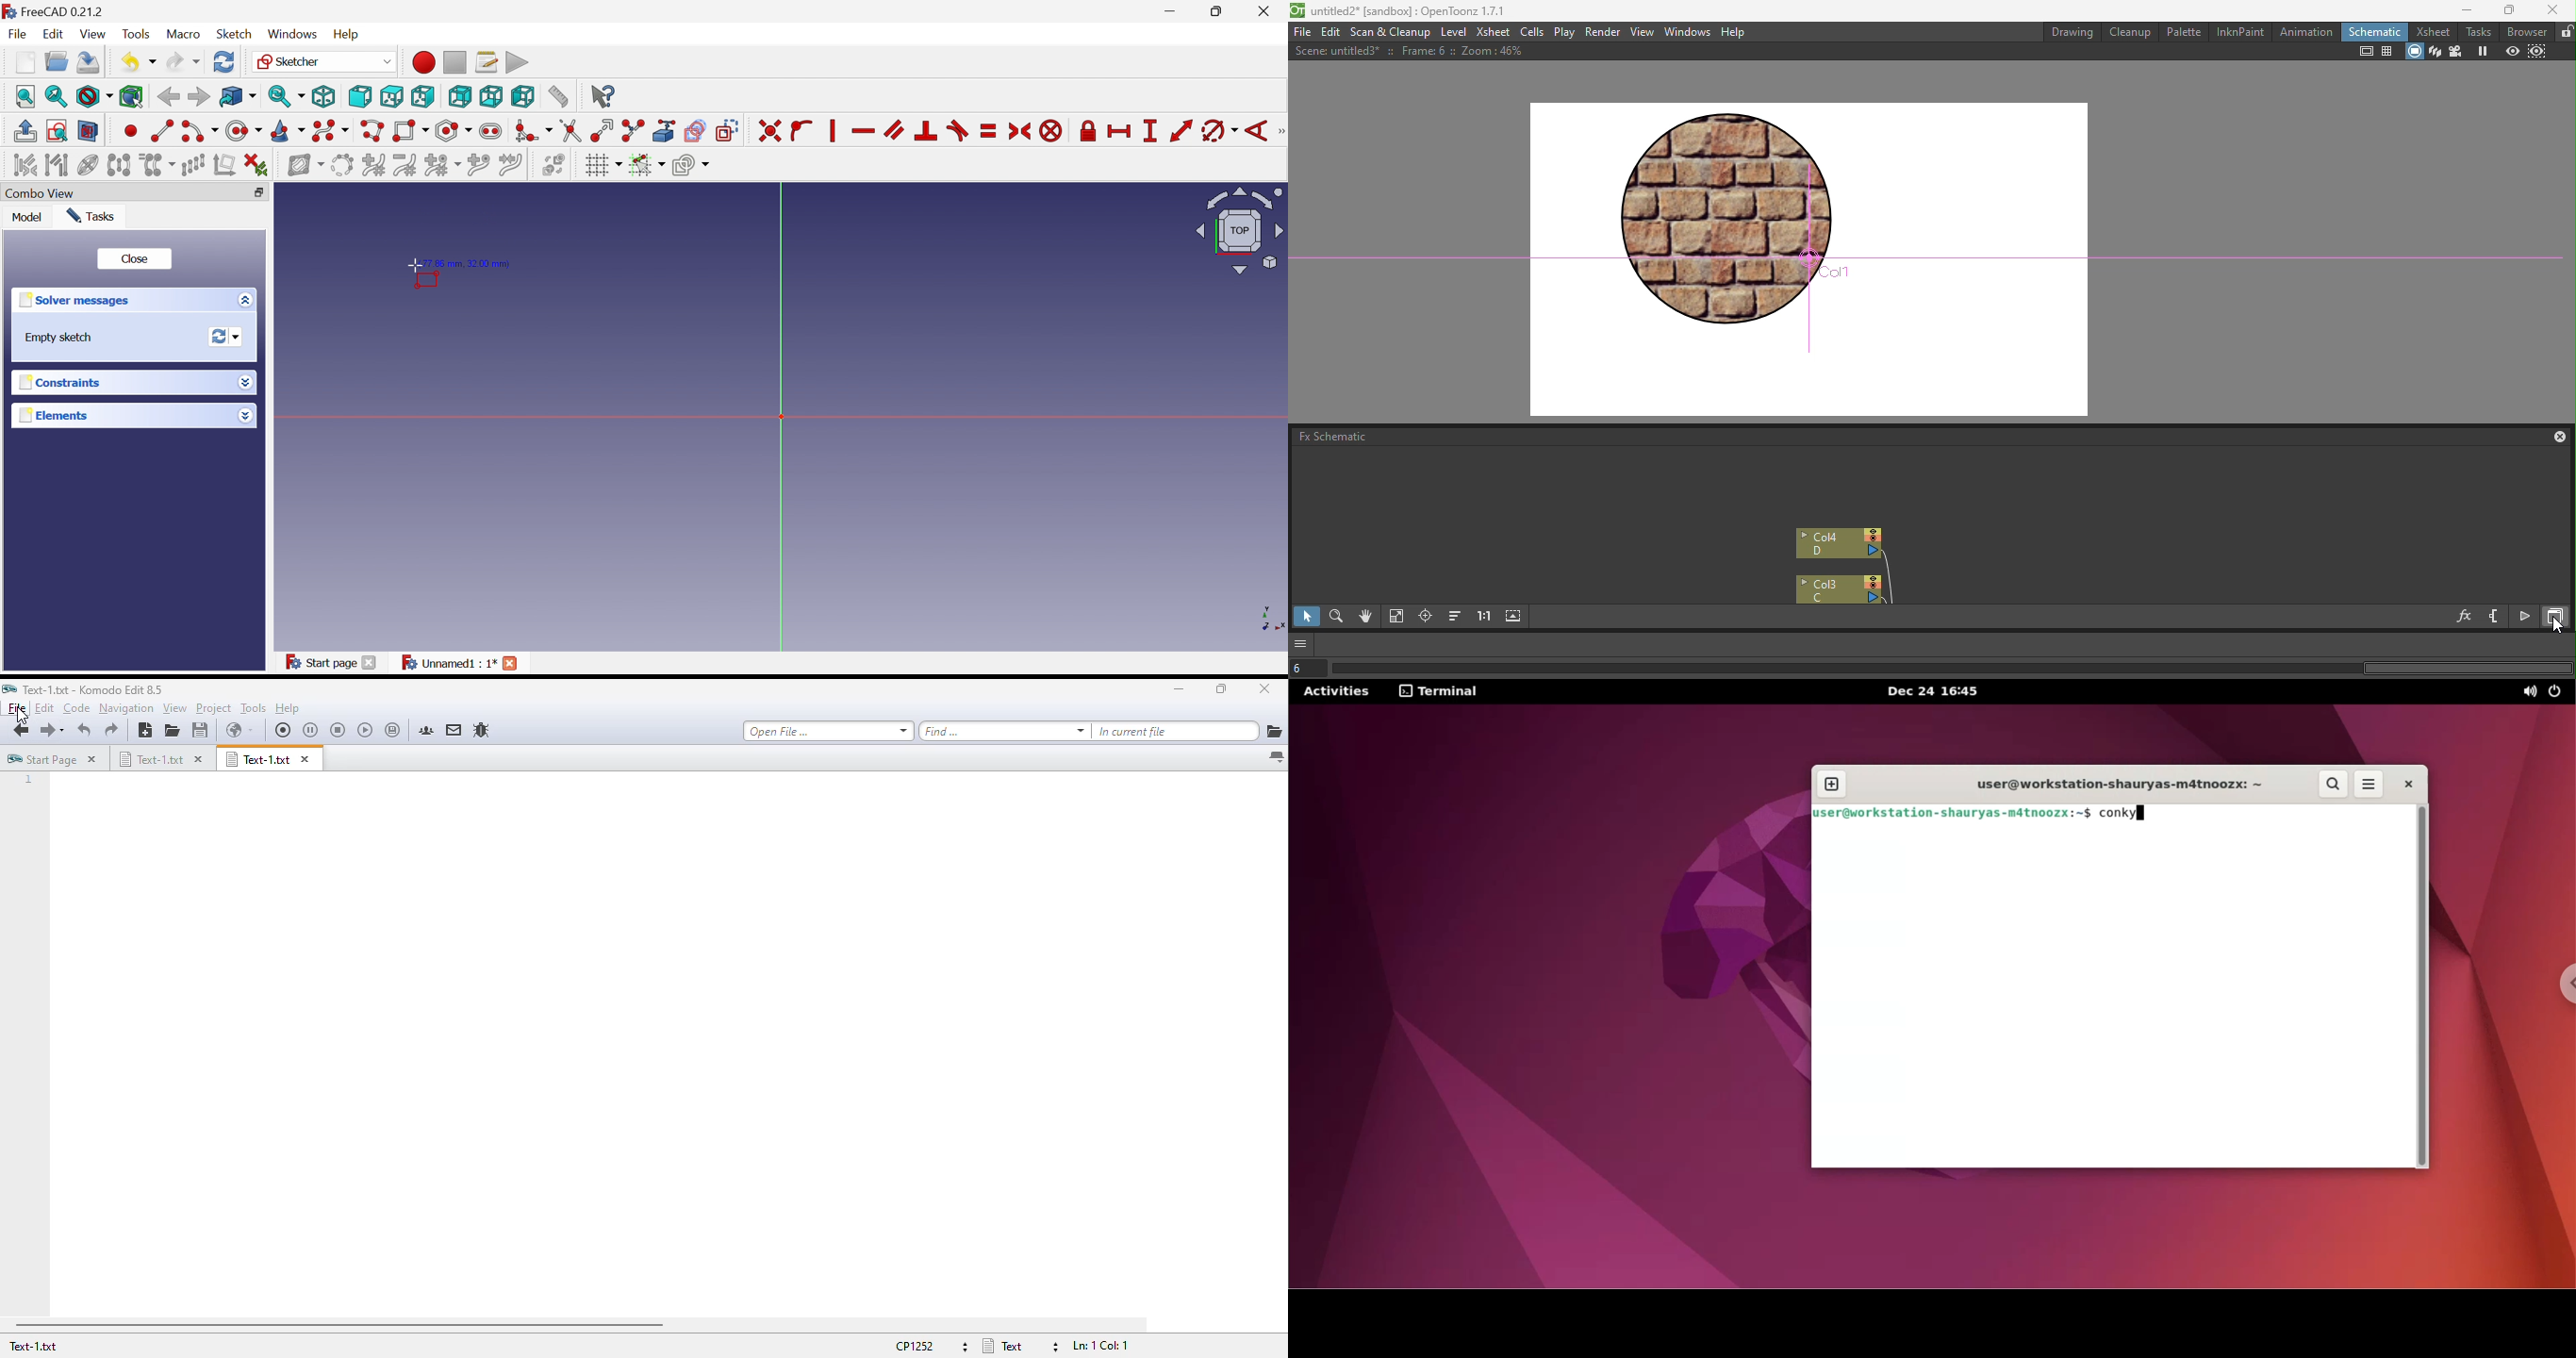 This screenshot has width=2576, height=1372. Describe the element at coordinates (454, 131) in the screenshot. I see `Create regular polygon` at that location.